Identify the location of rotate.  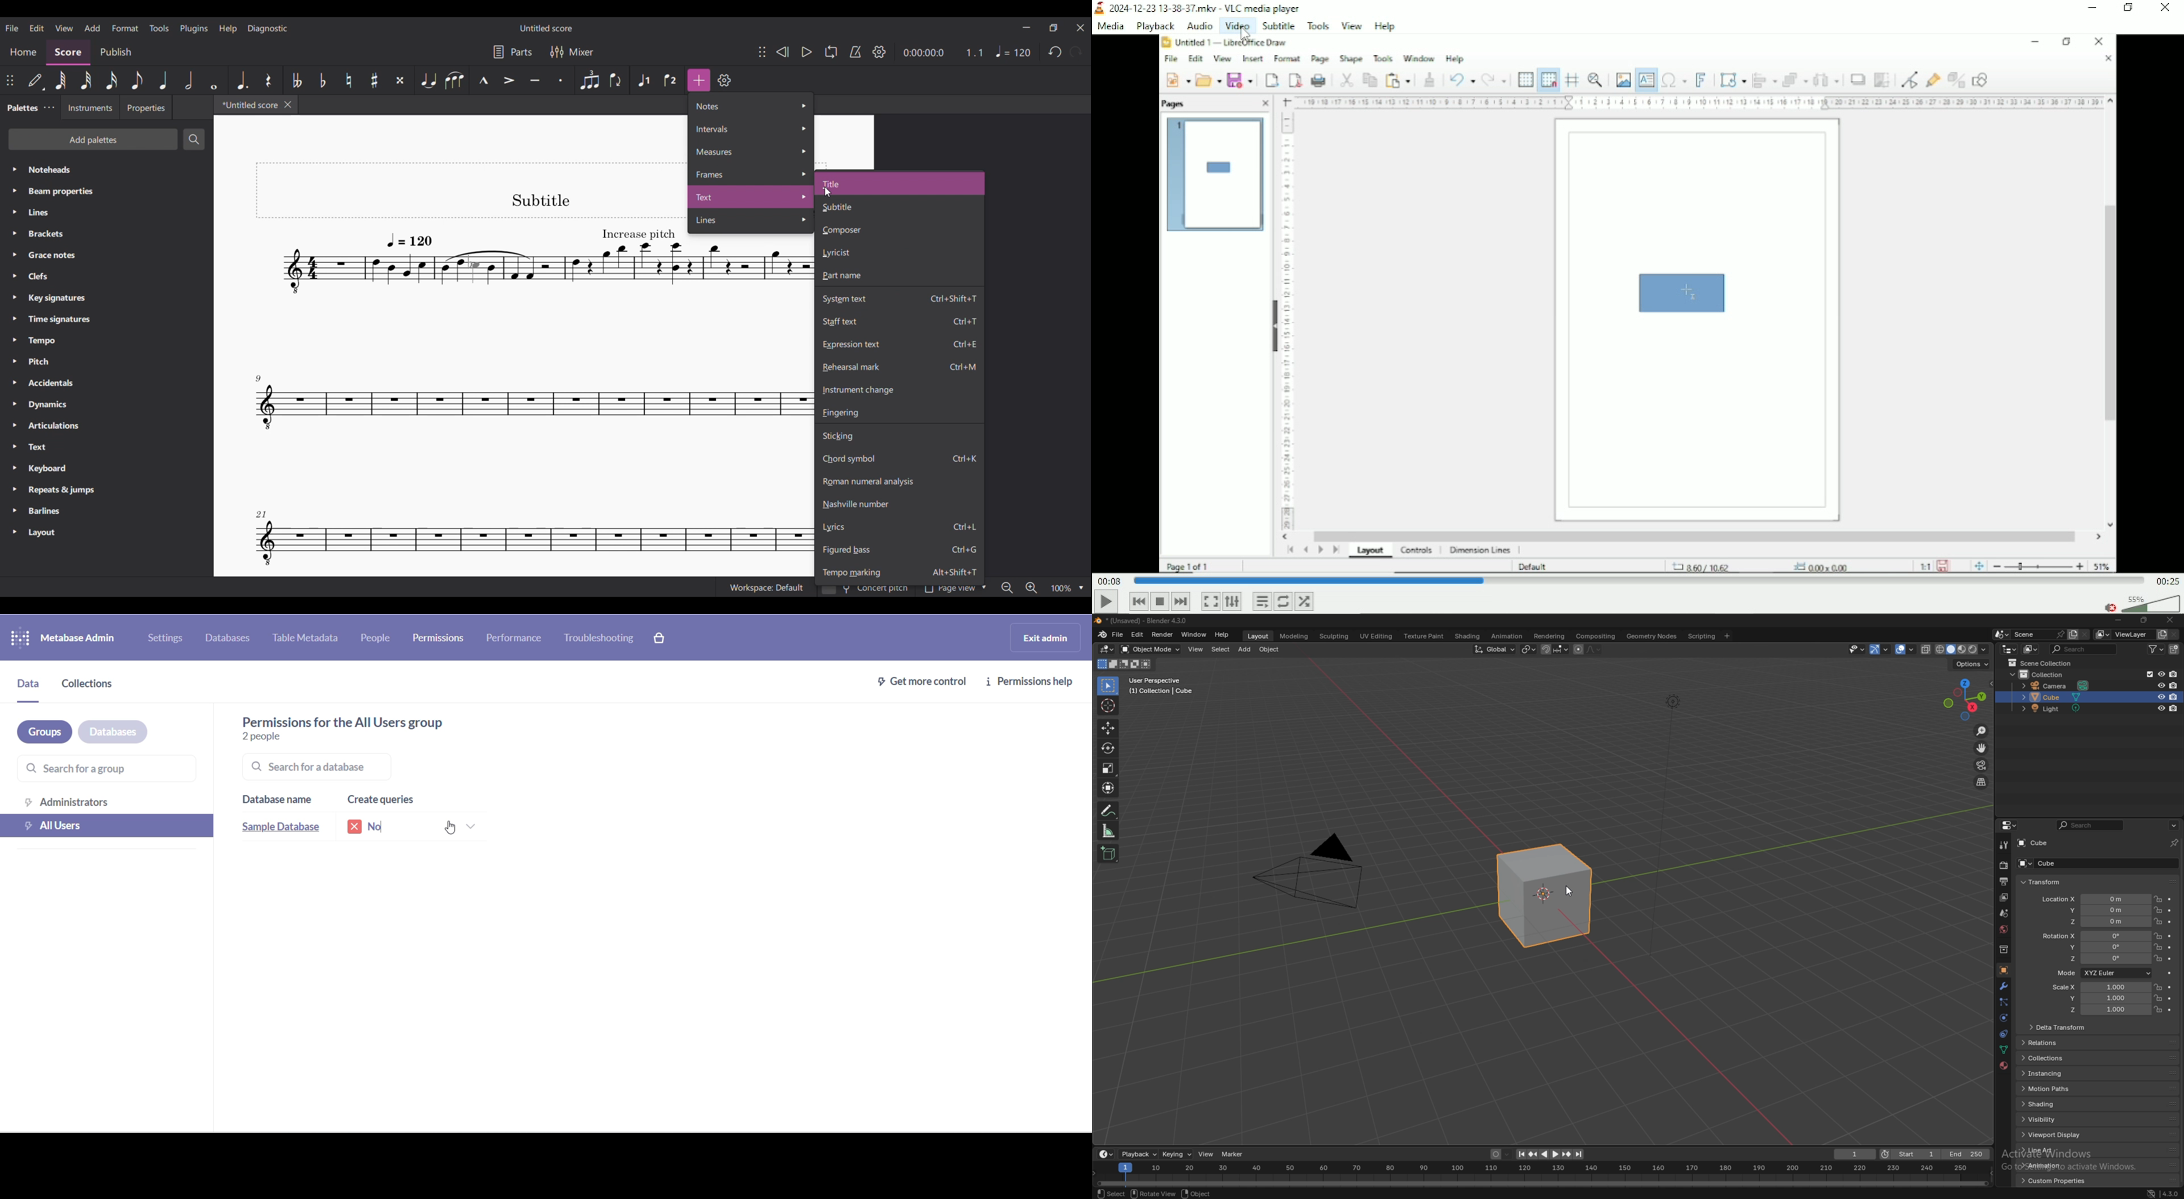
(1107, 748).